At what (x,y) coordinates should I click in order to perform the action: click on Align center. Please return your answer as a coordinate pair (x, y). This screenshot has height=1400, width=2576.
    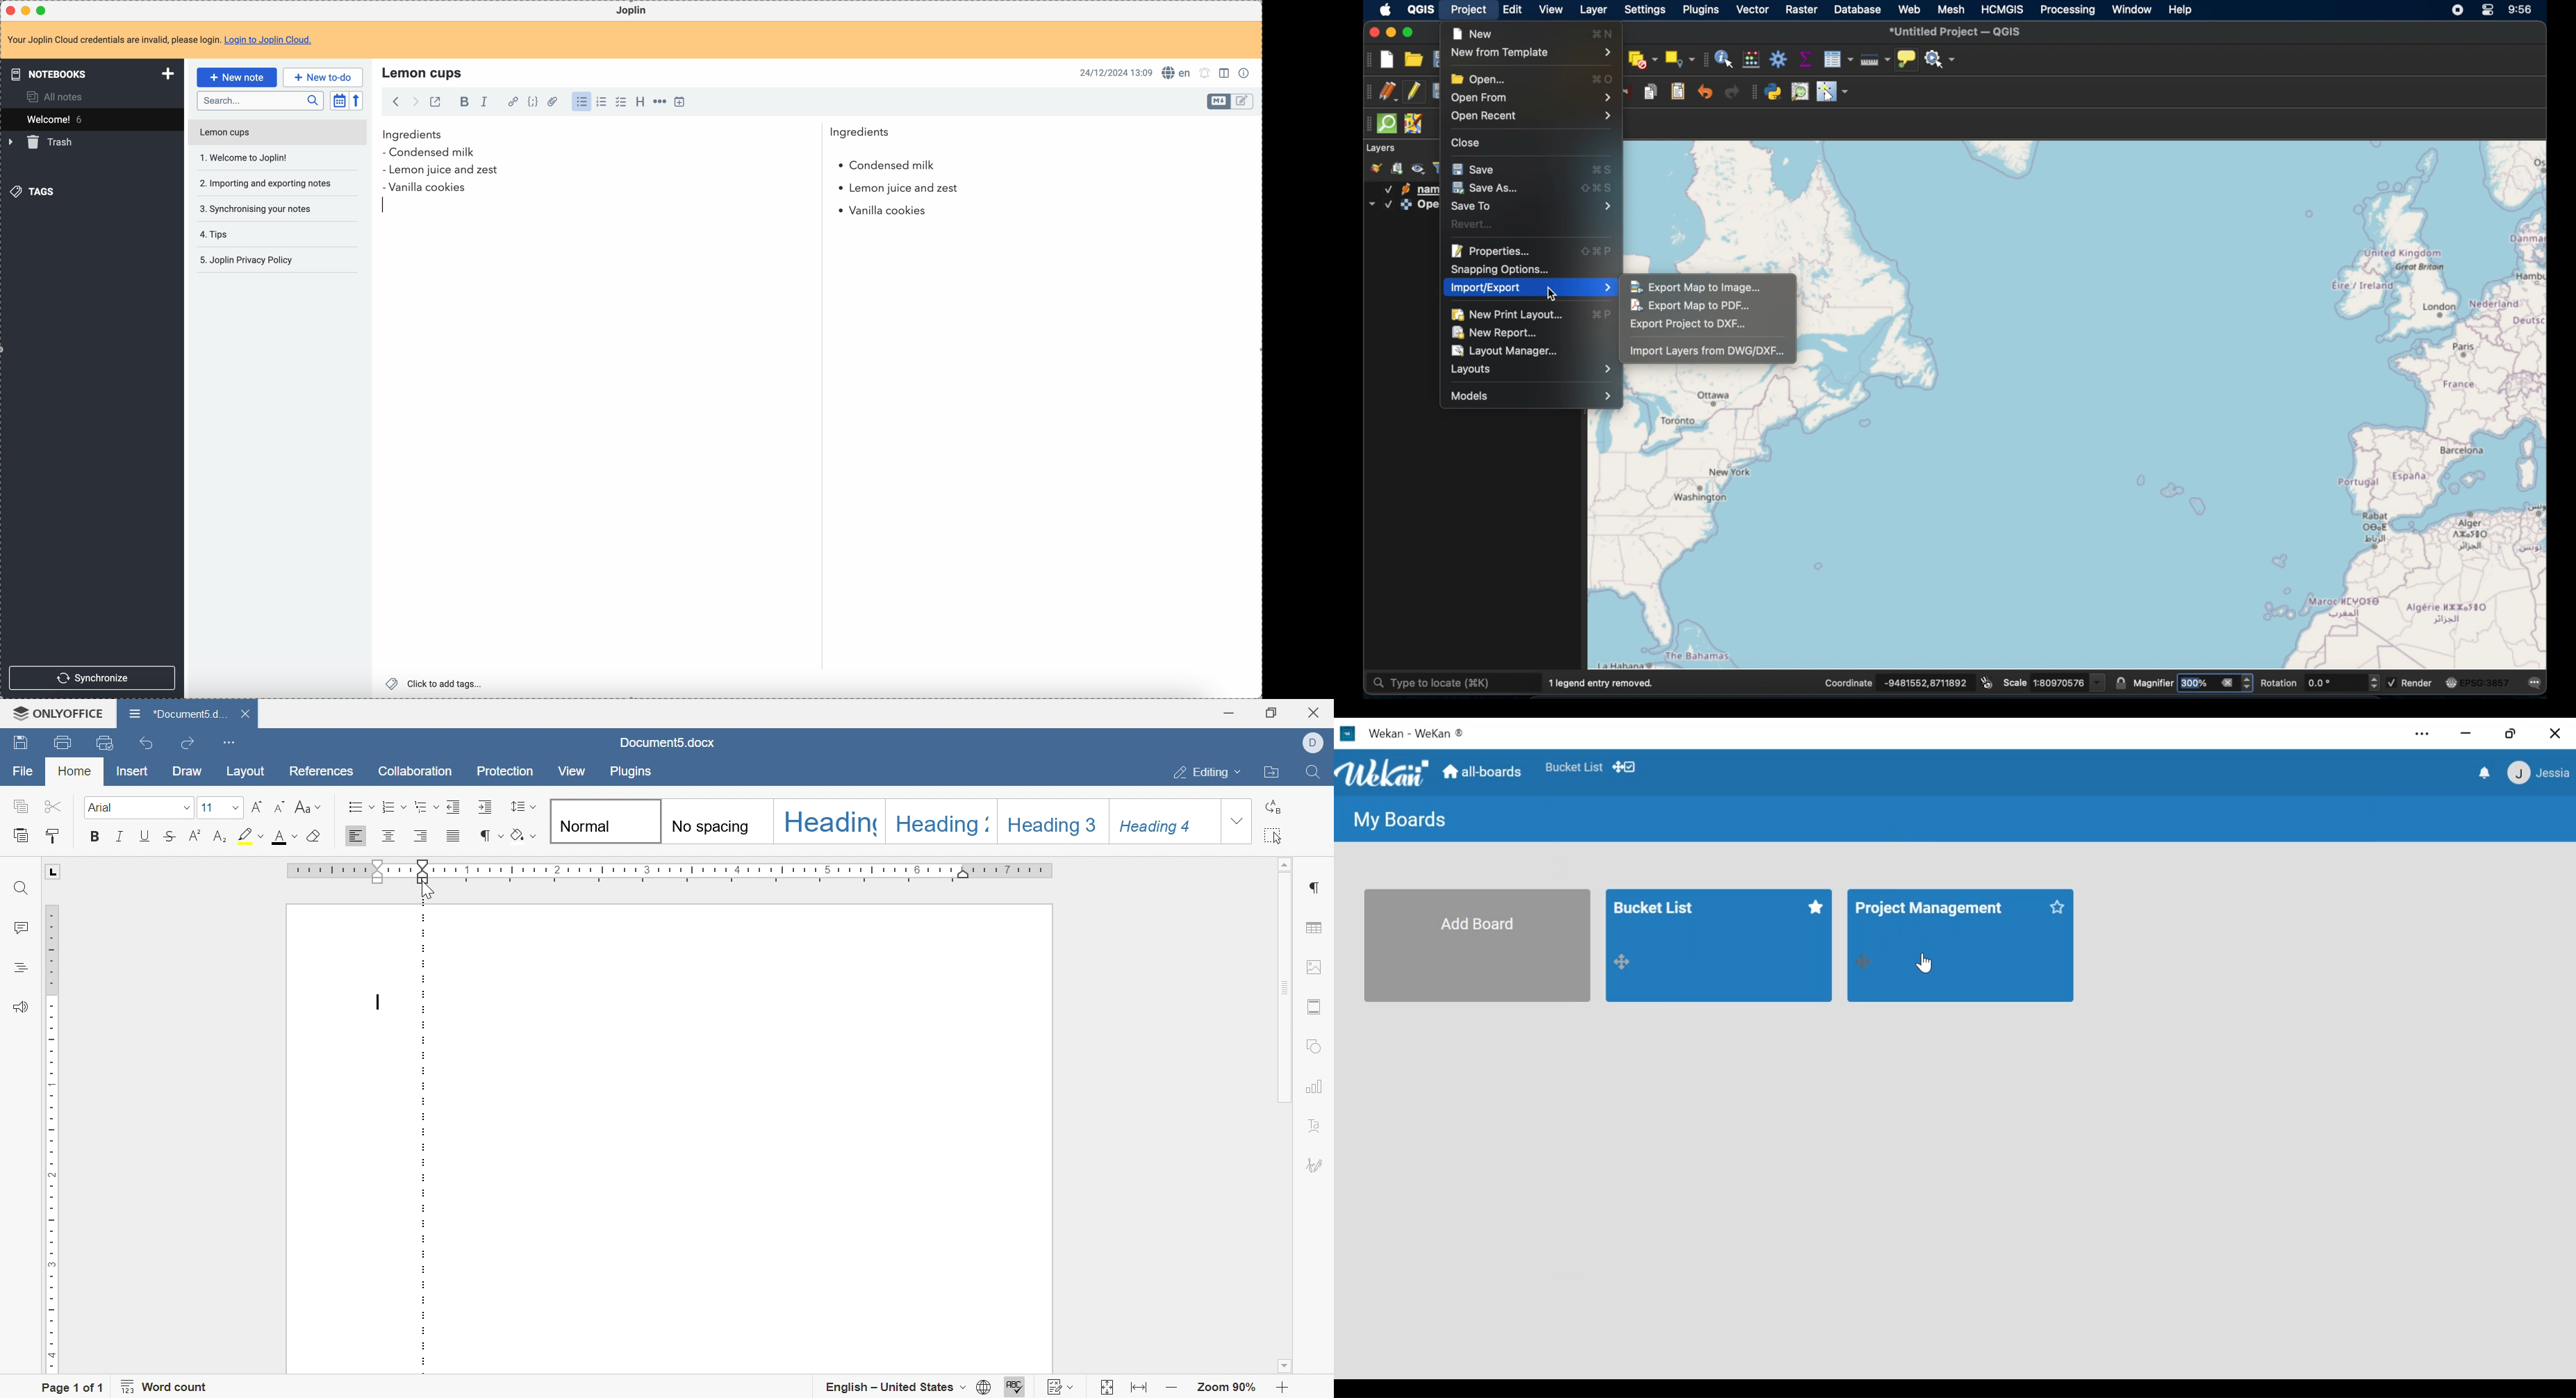
    Looking at the image, I should click on (390, 834).